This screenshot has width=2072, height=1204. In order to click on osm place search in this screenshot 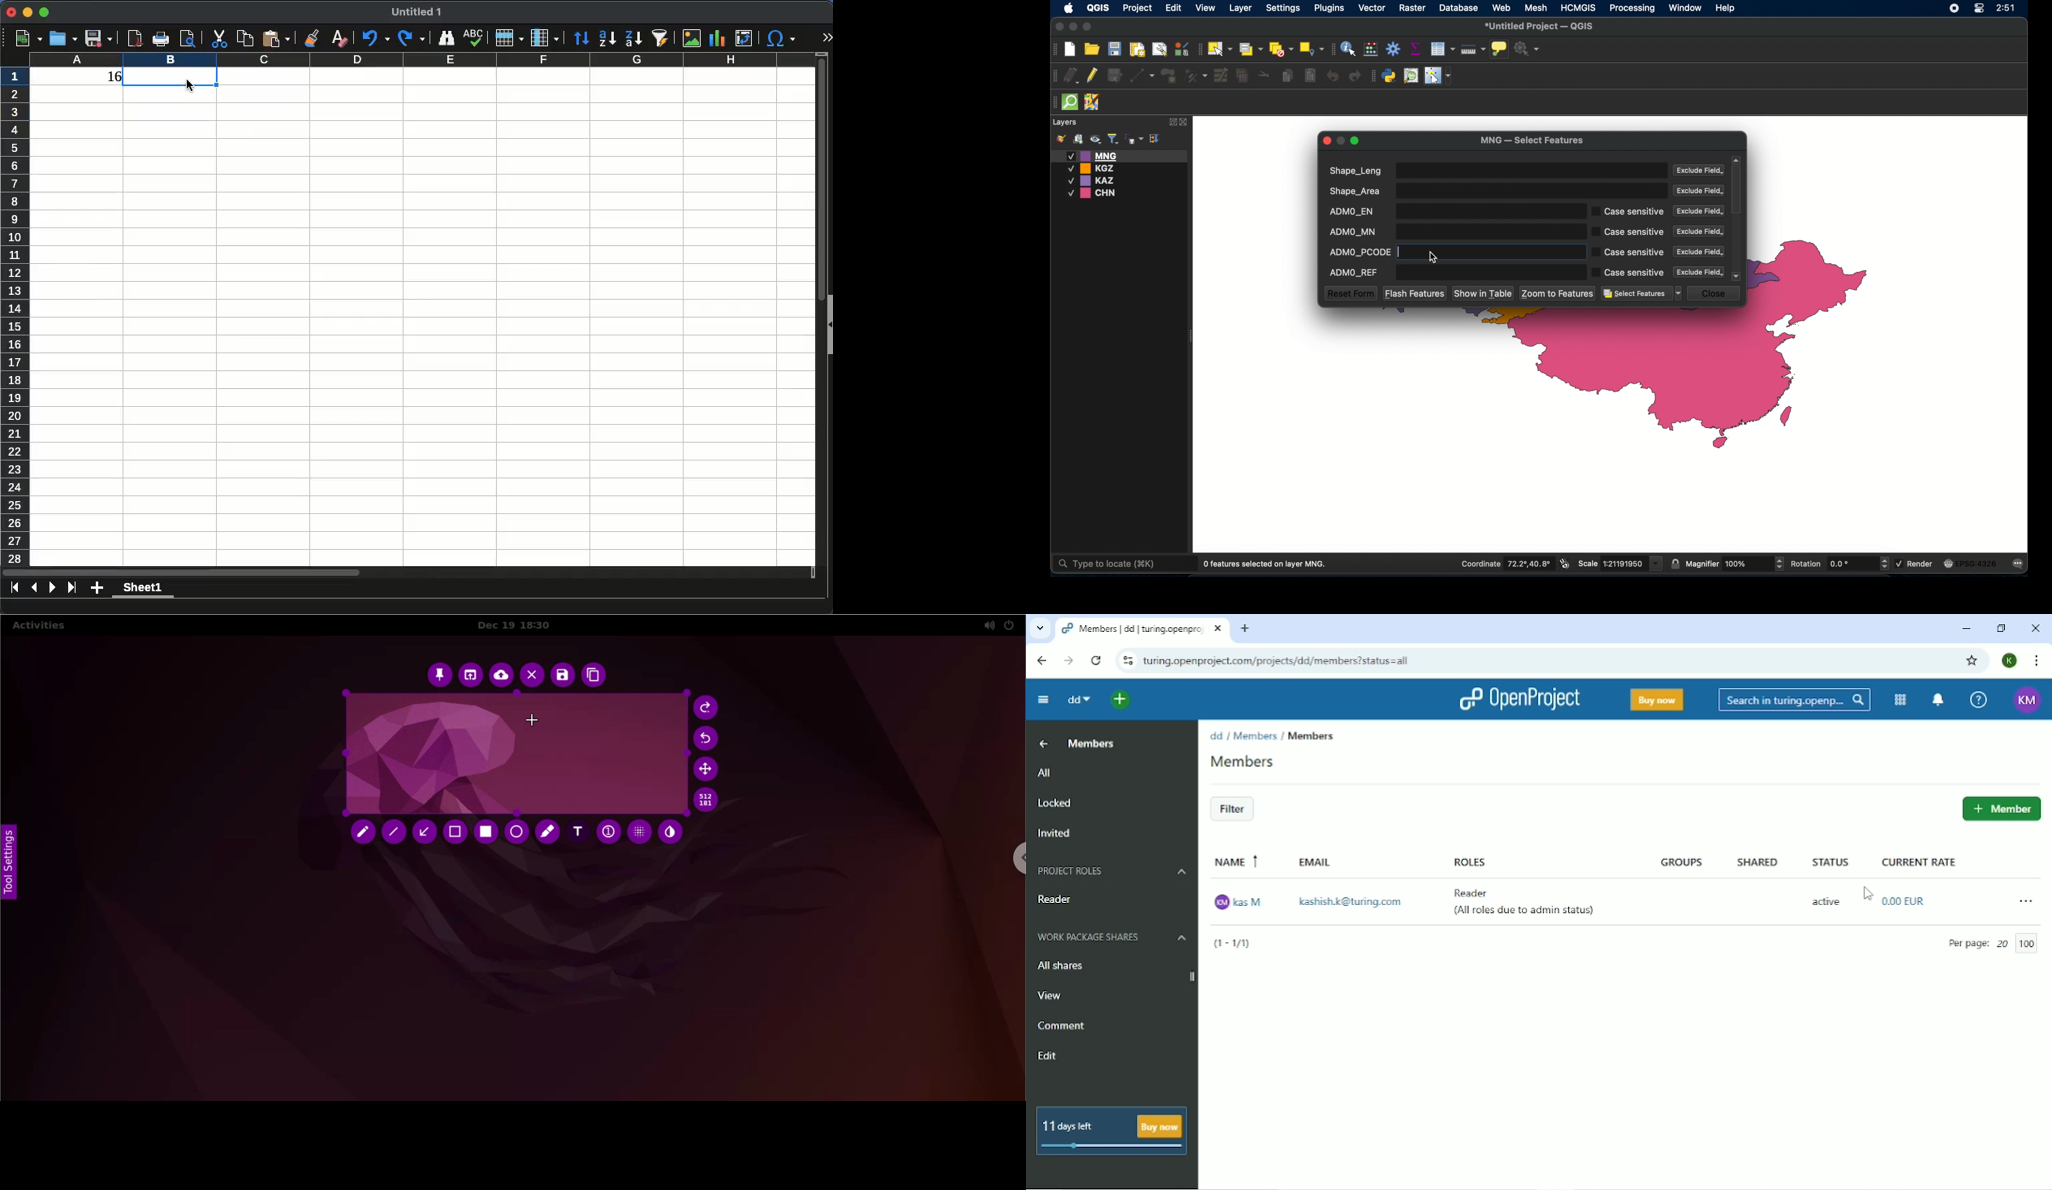, I will do `click(1411, 76)`.